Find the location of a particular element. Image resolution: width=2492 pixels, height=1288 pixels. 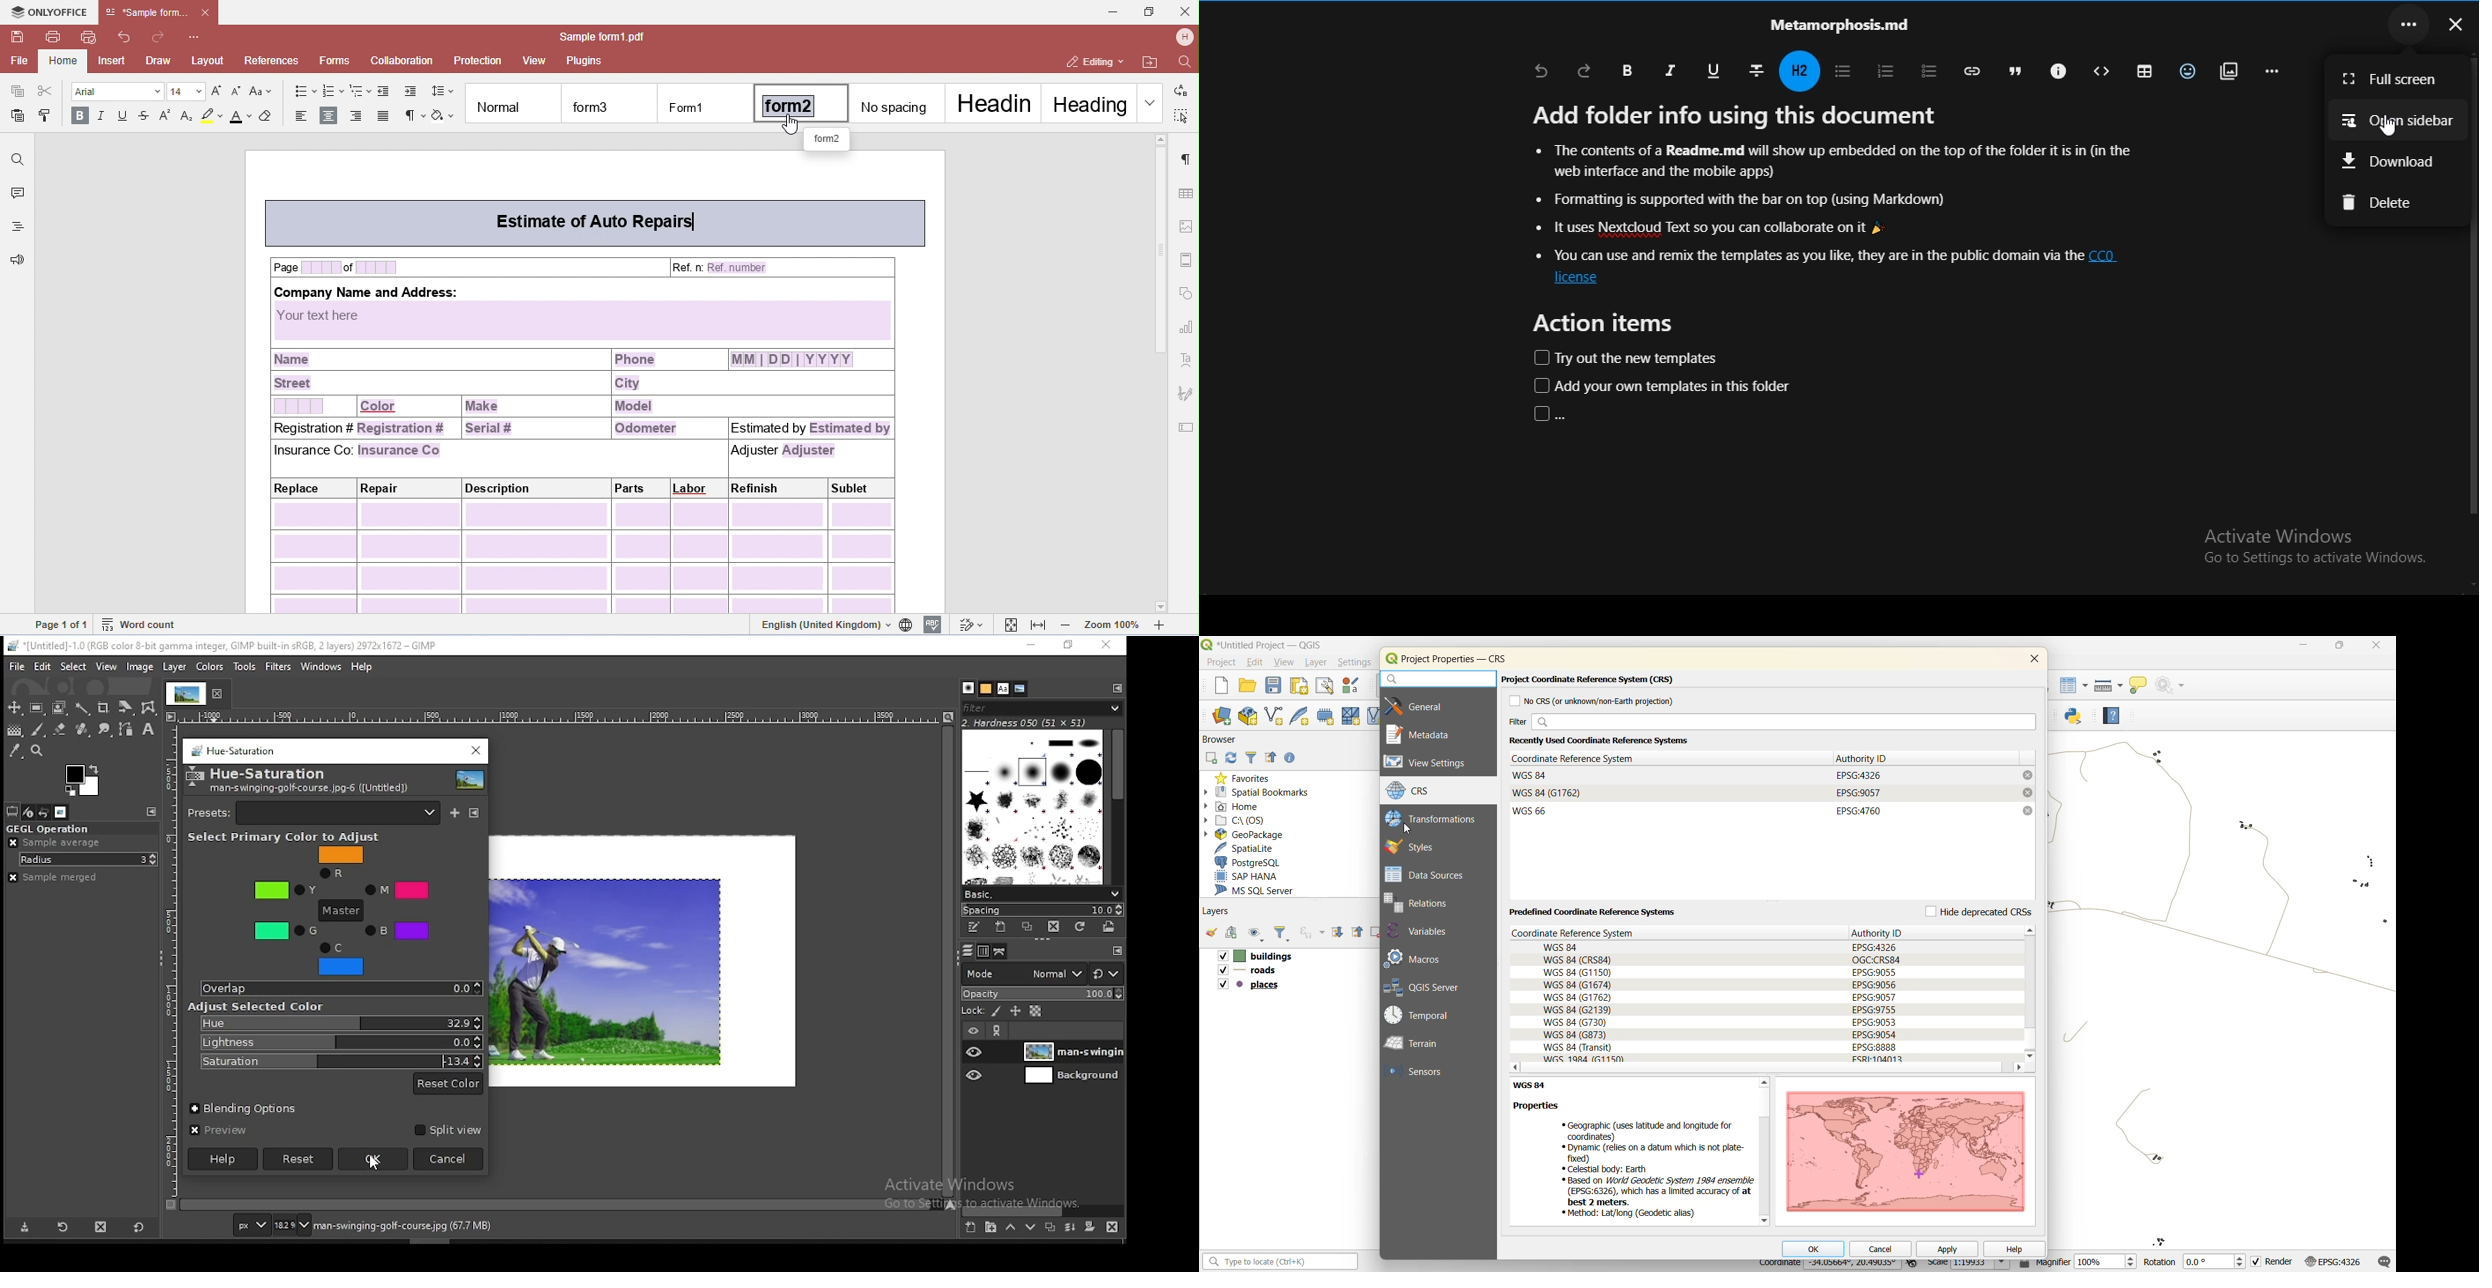

new shapefile is located at coordinates (1275, 716).